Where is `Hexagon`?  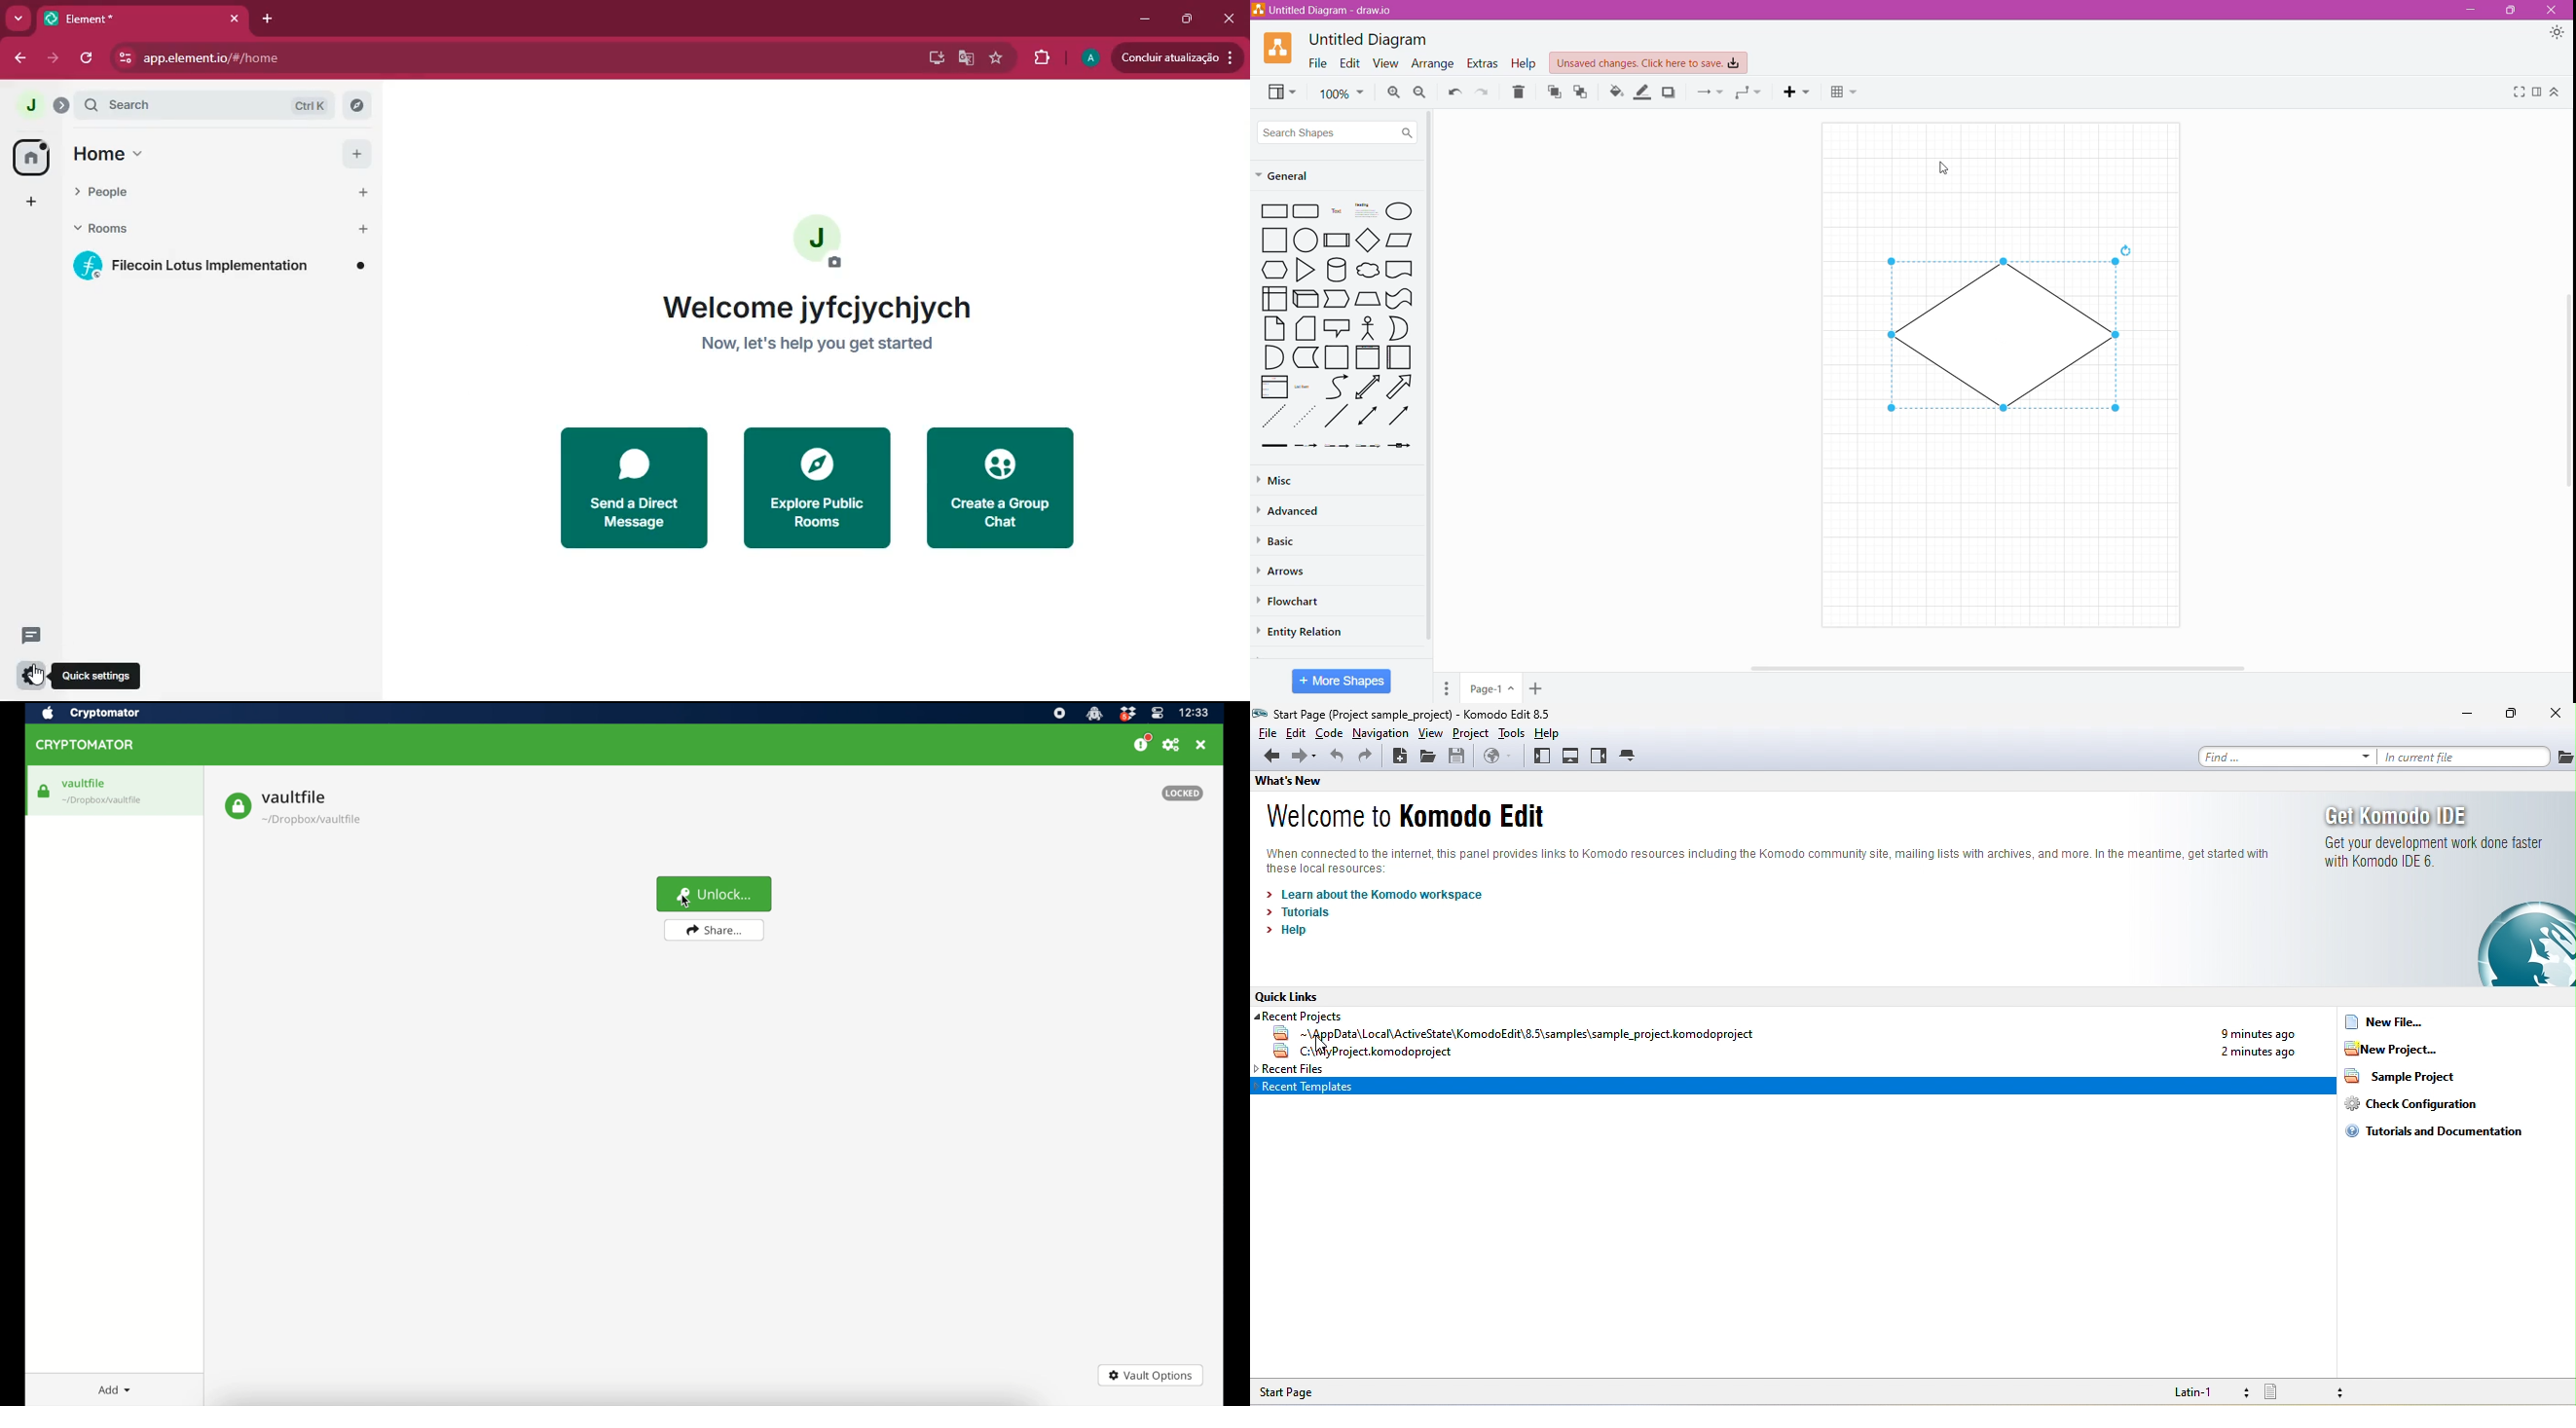 Hexagon is located at coordinates (1274, 269).